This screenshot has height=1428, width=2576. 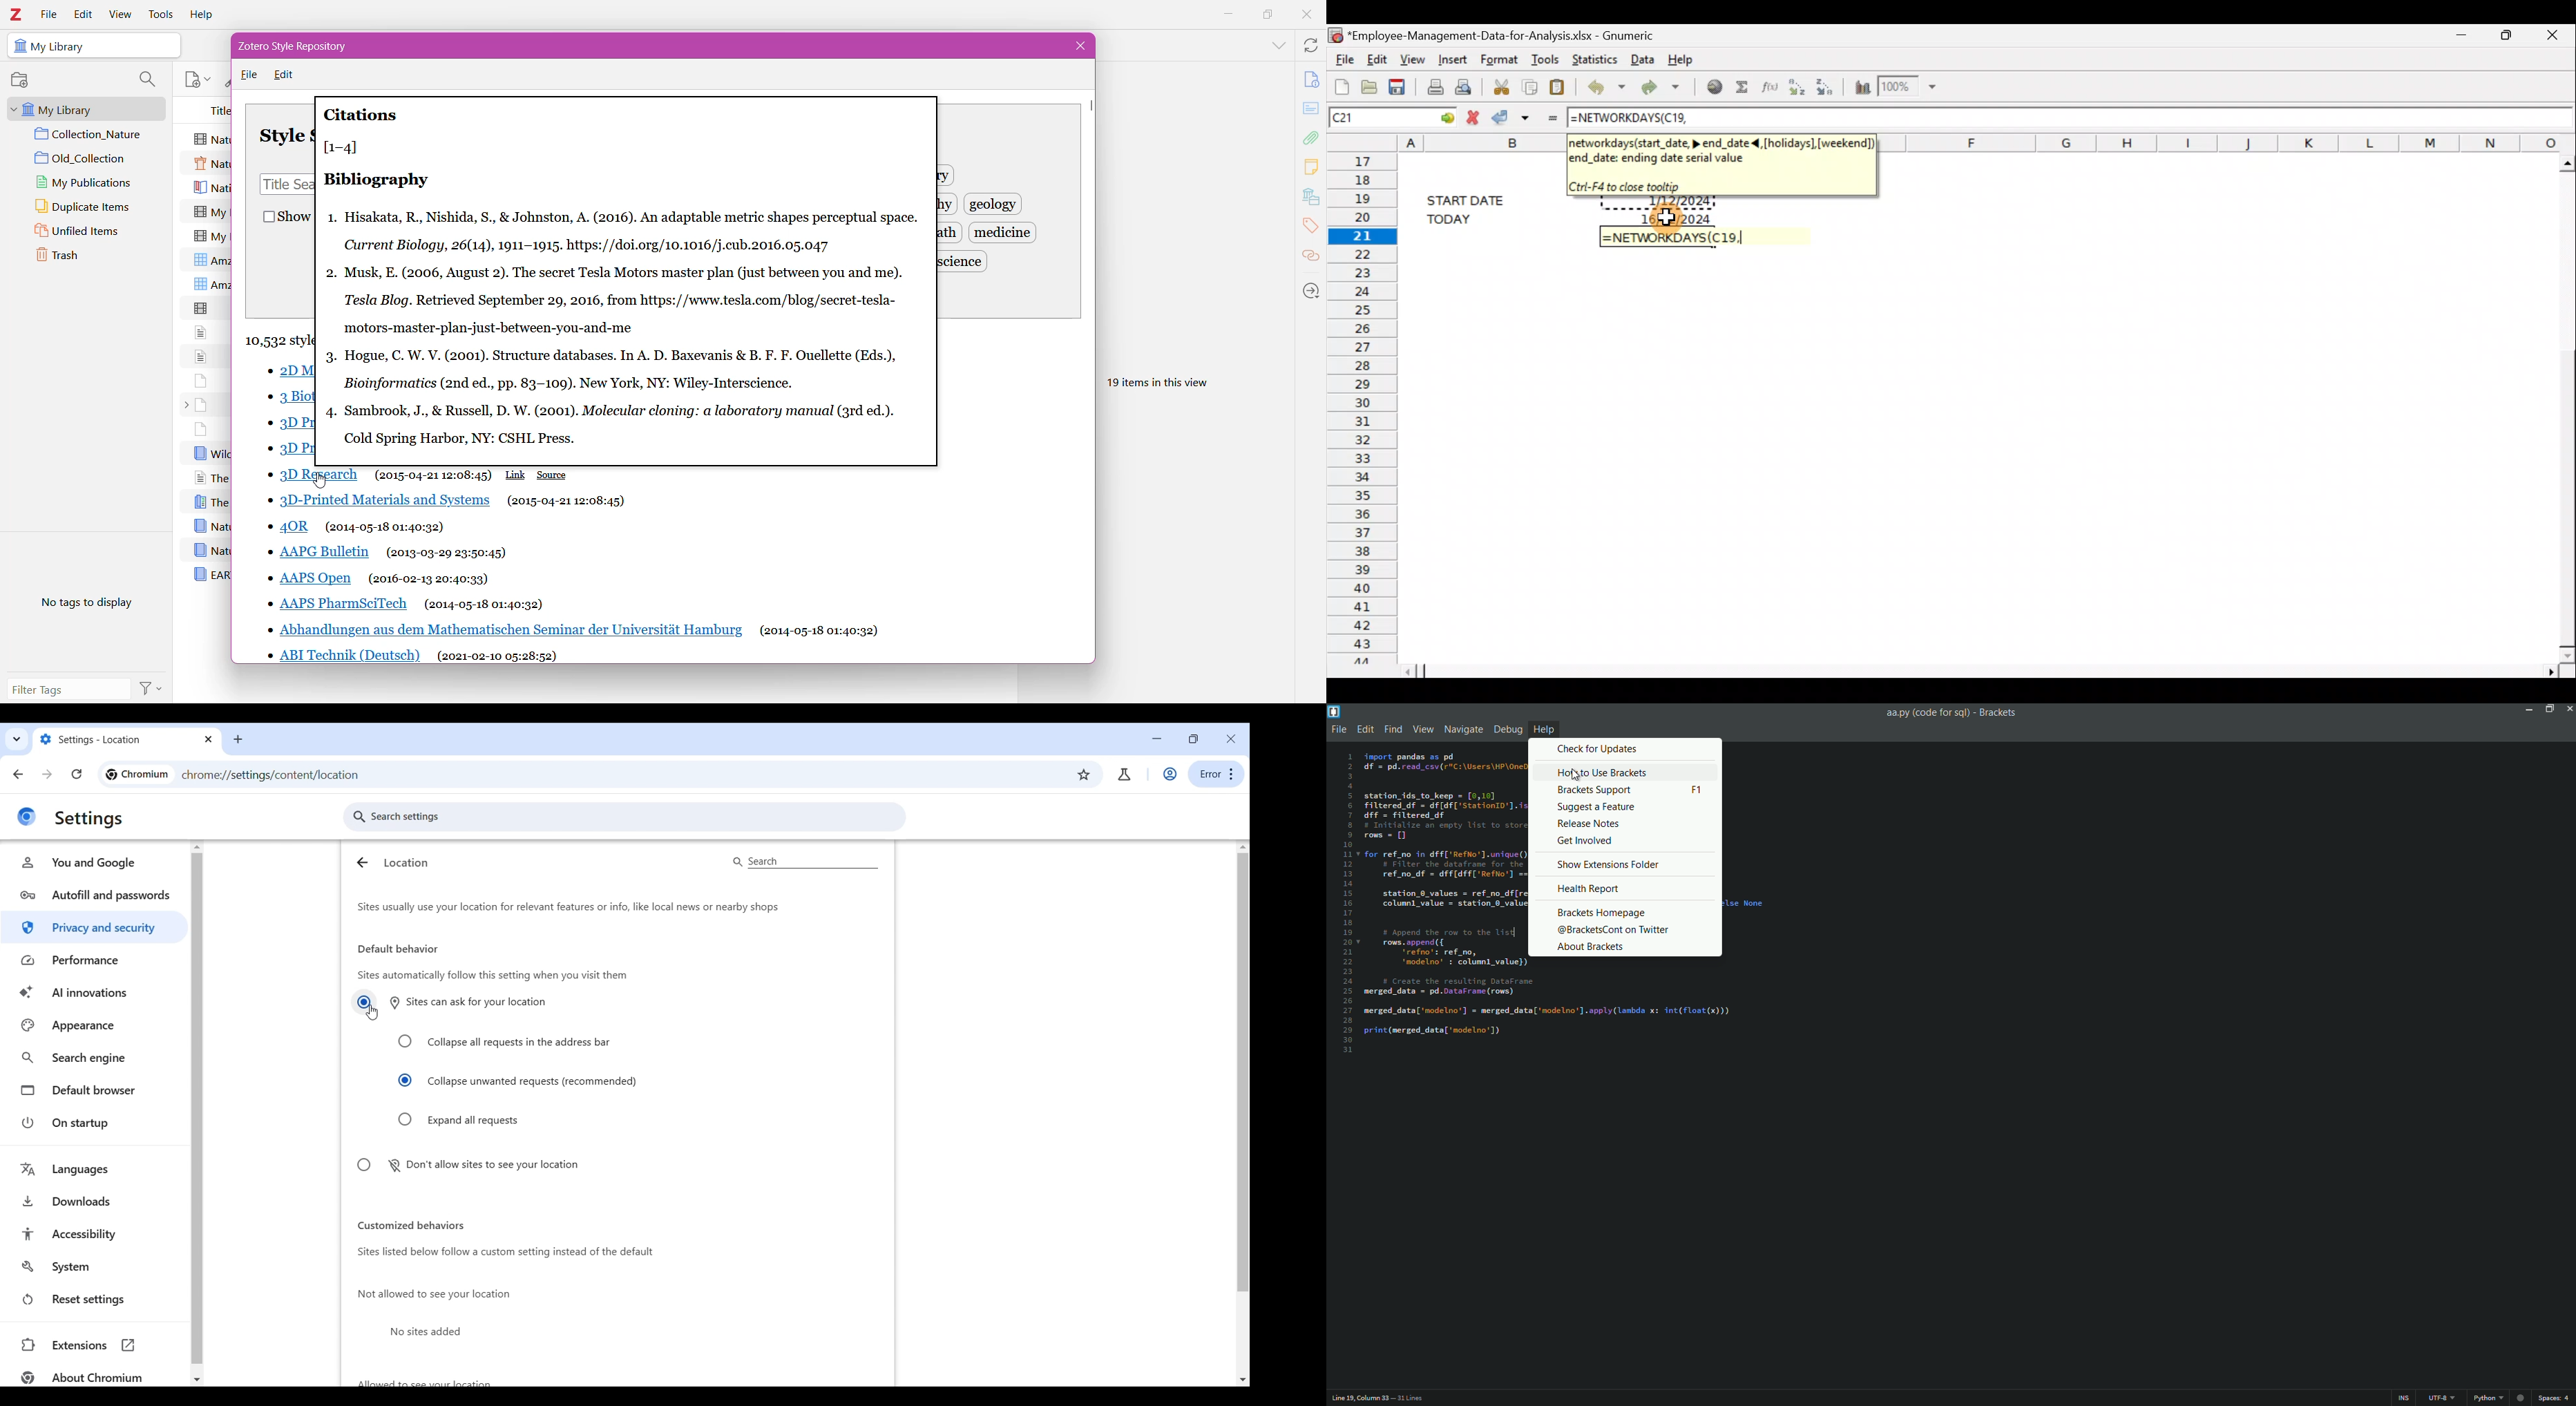 What do you see at coordinates (1597, 807) in the screenshot?
I see `suggest a feature` at bounding box center [1597, 807].